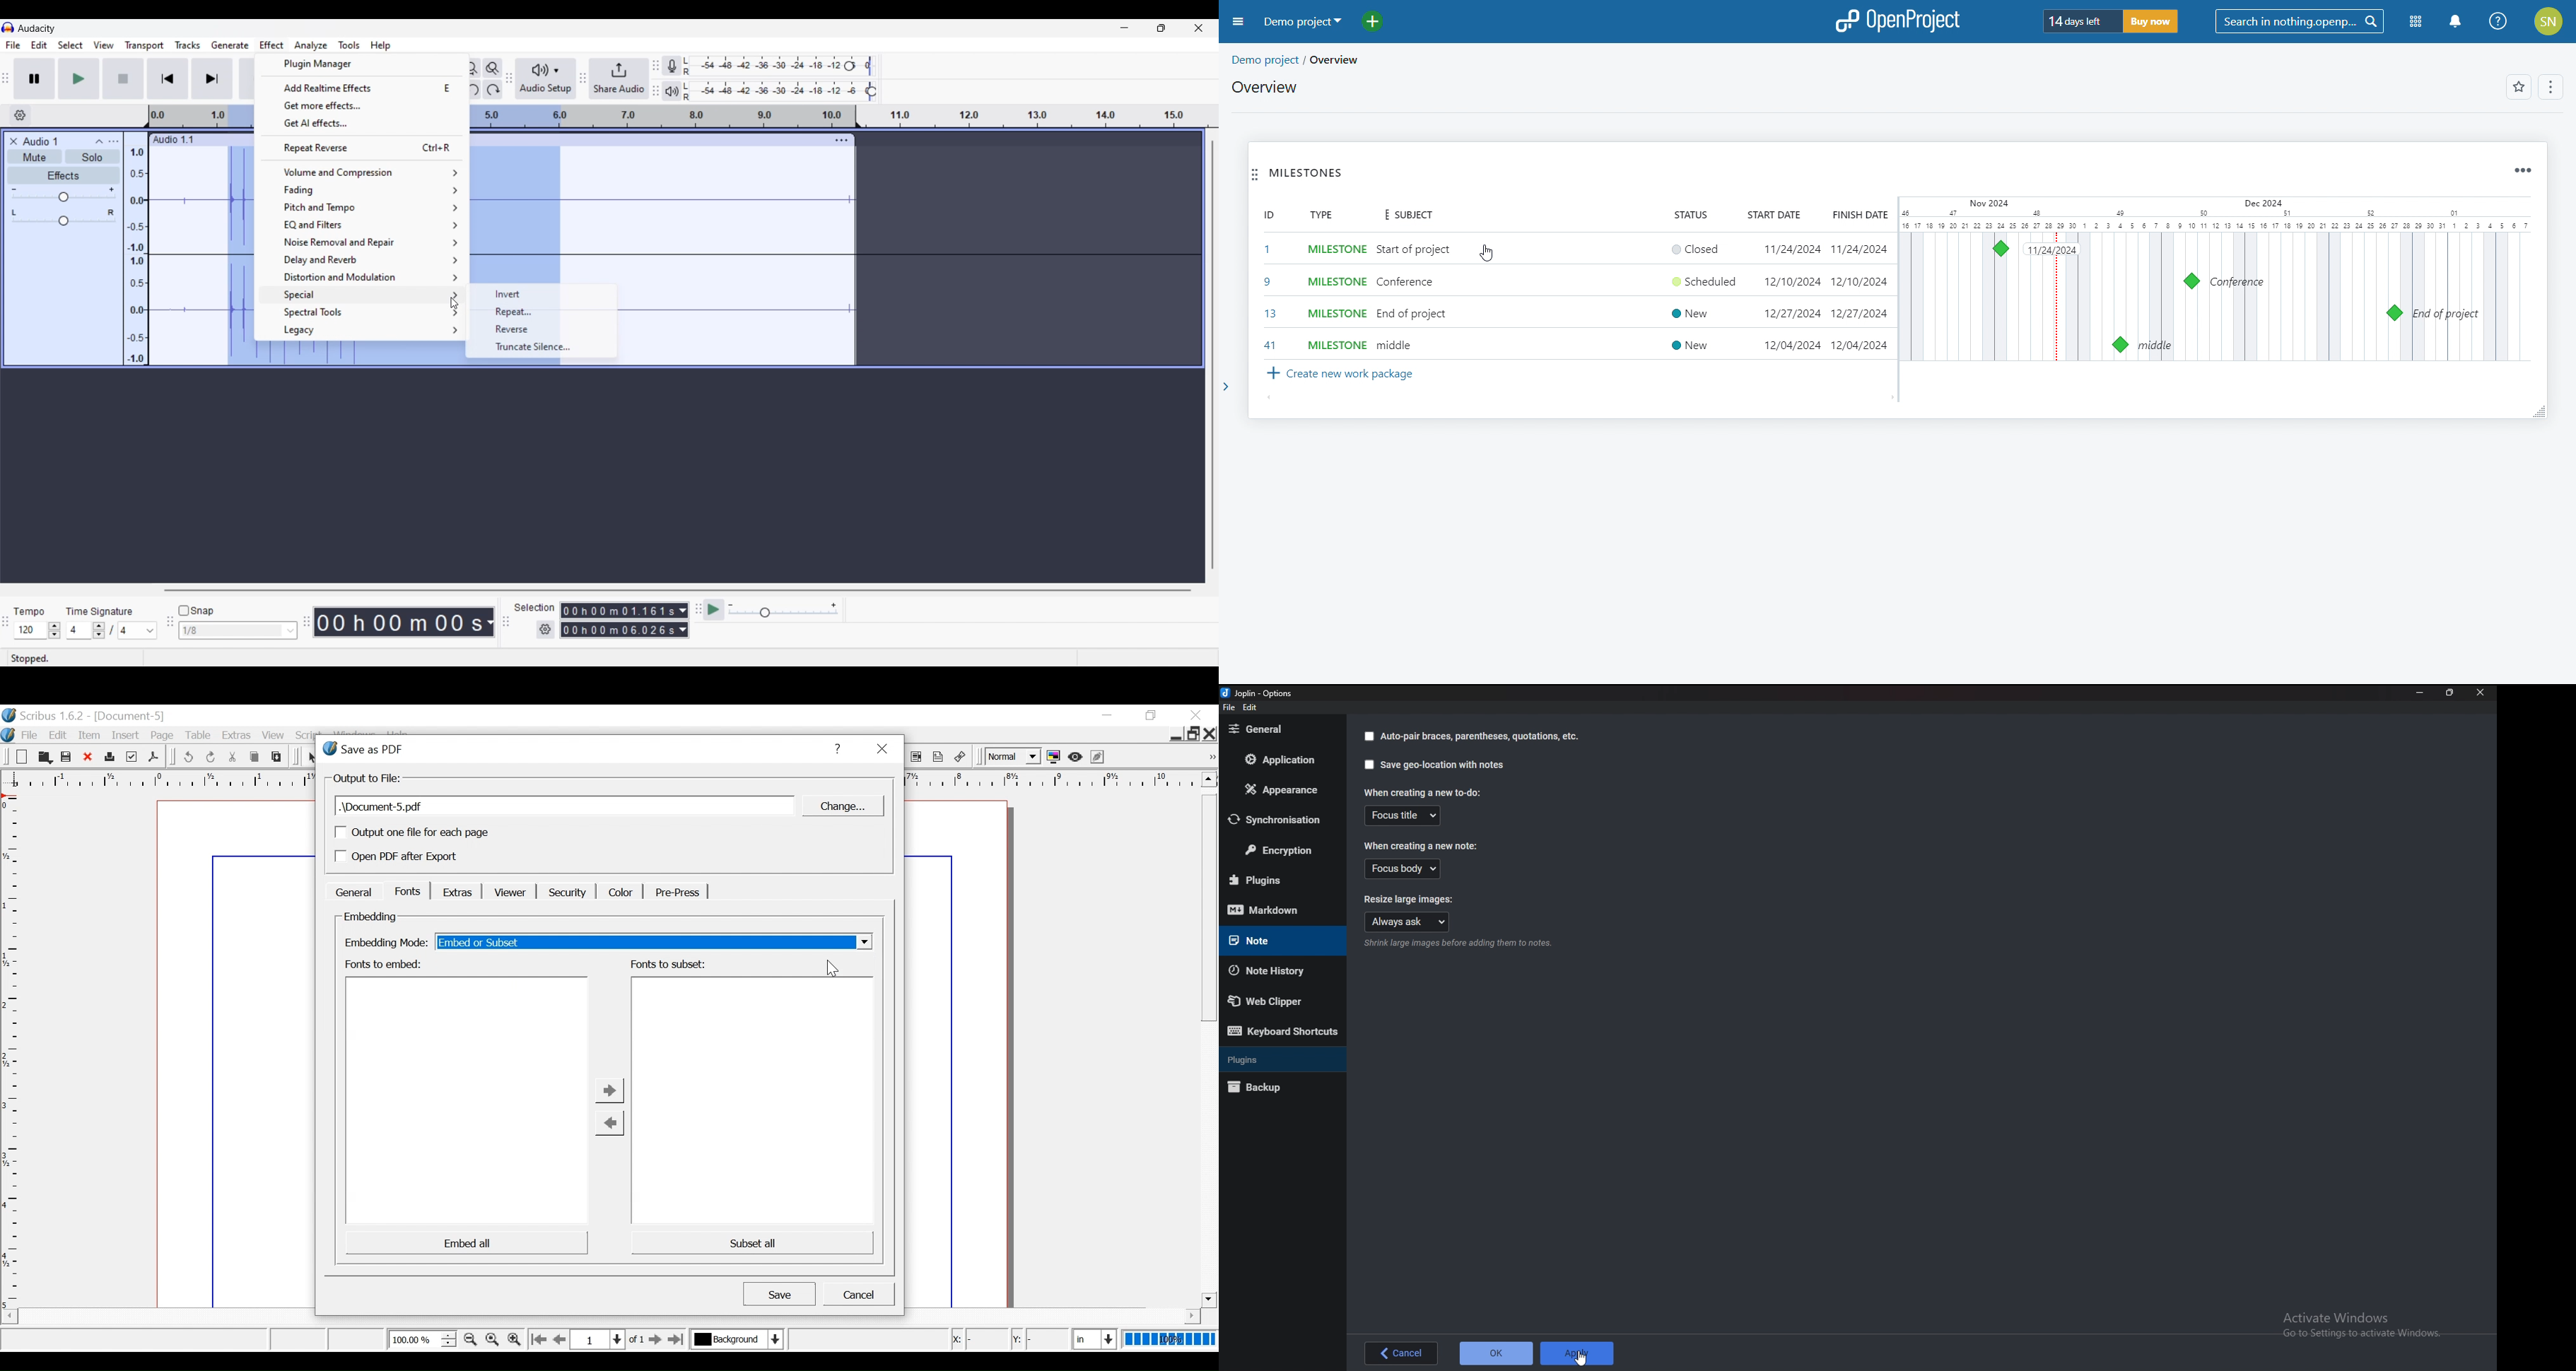 Image resolution: width=2576 pixels, height=1372 pixels. What do you see at coordinates (1011, 757) in the screenshot?
I see `Select the image preview quality` at bounding box center [1011, 757].